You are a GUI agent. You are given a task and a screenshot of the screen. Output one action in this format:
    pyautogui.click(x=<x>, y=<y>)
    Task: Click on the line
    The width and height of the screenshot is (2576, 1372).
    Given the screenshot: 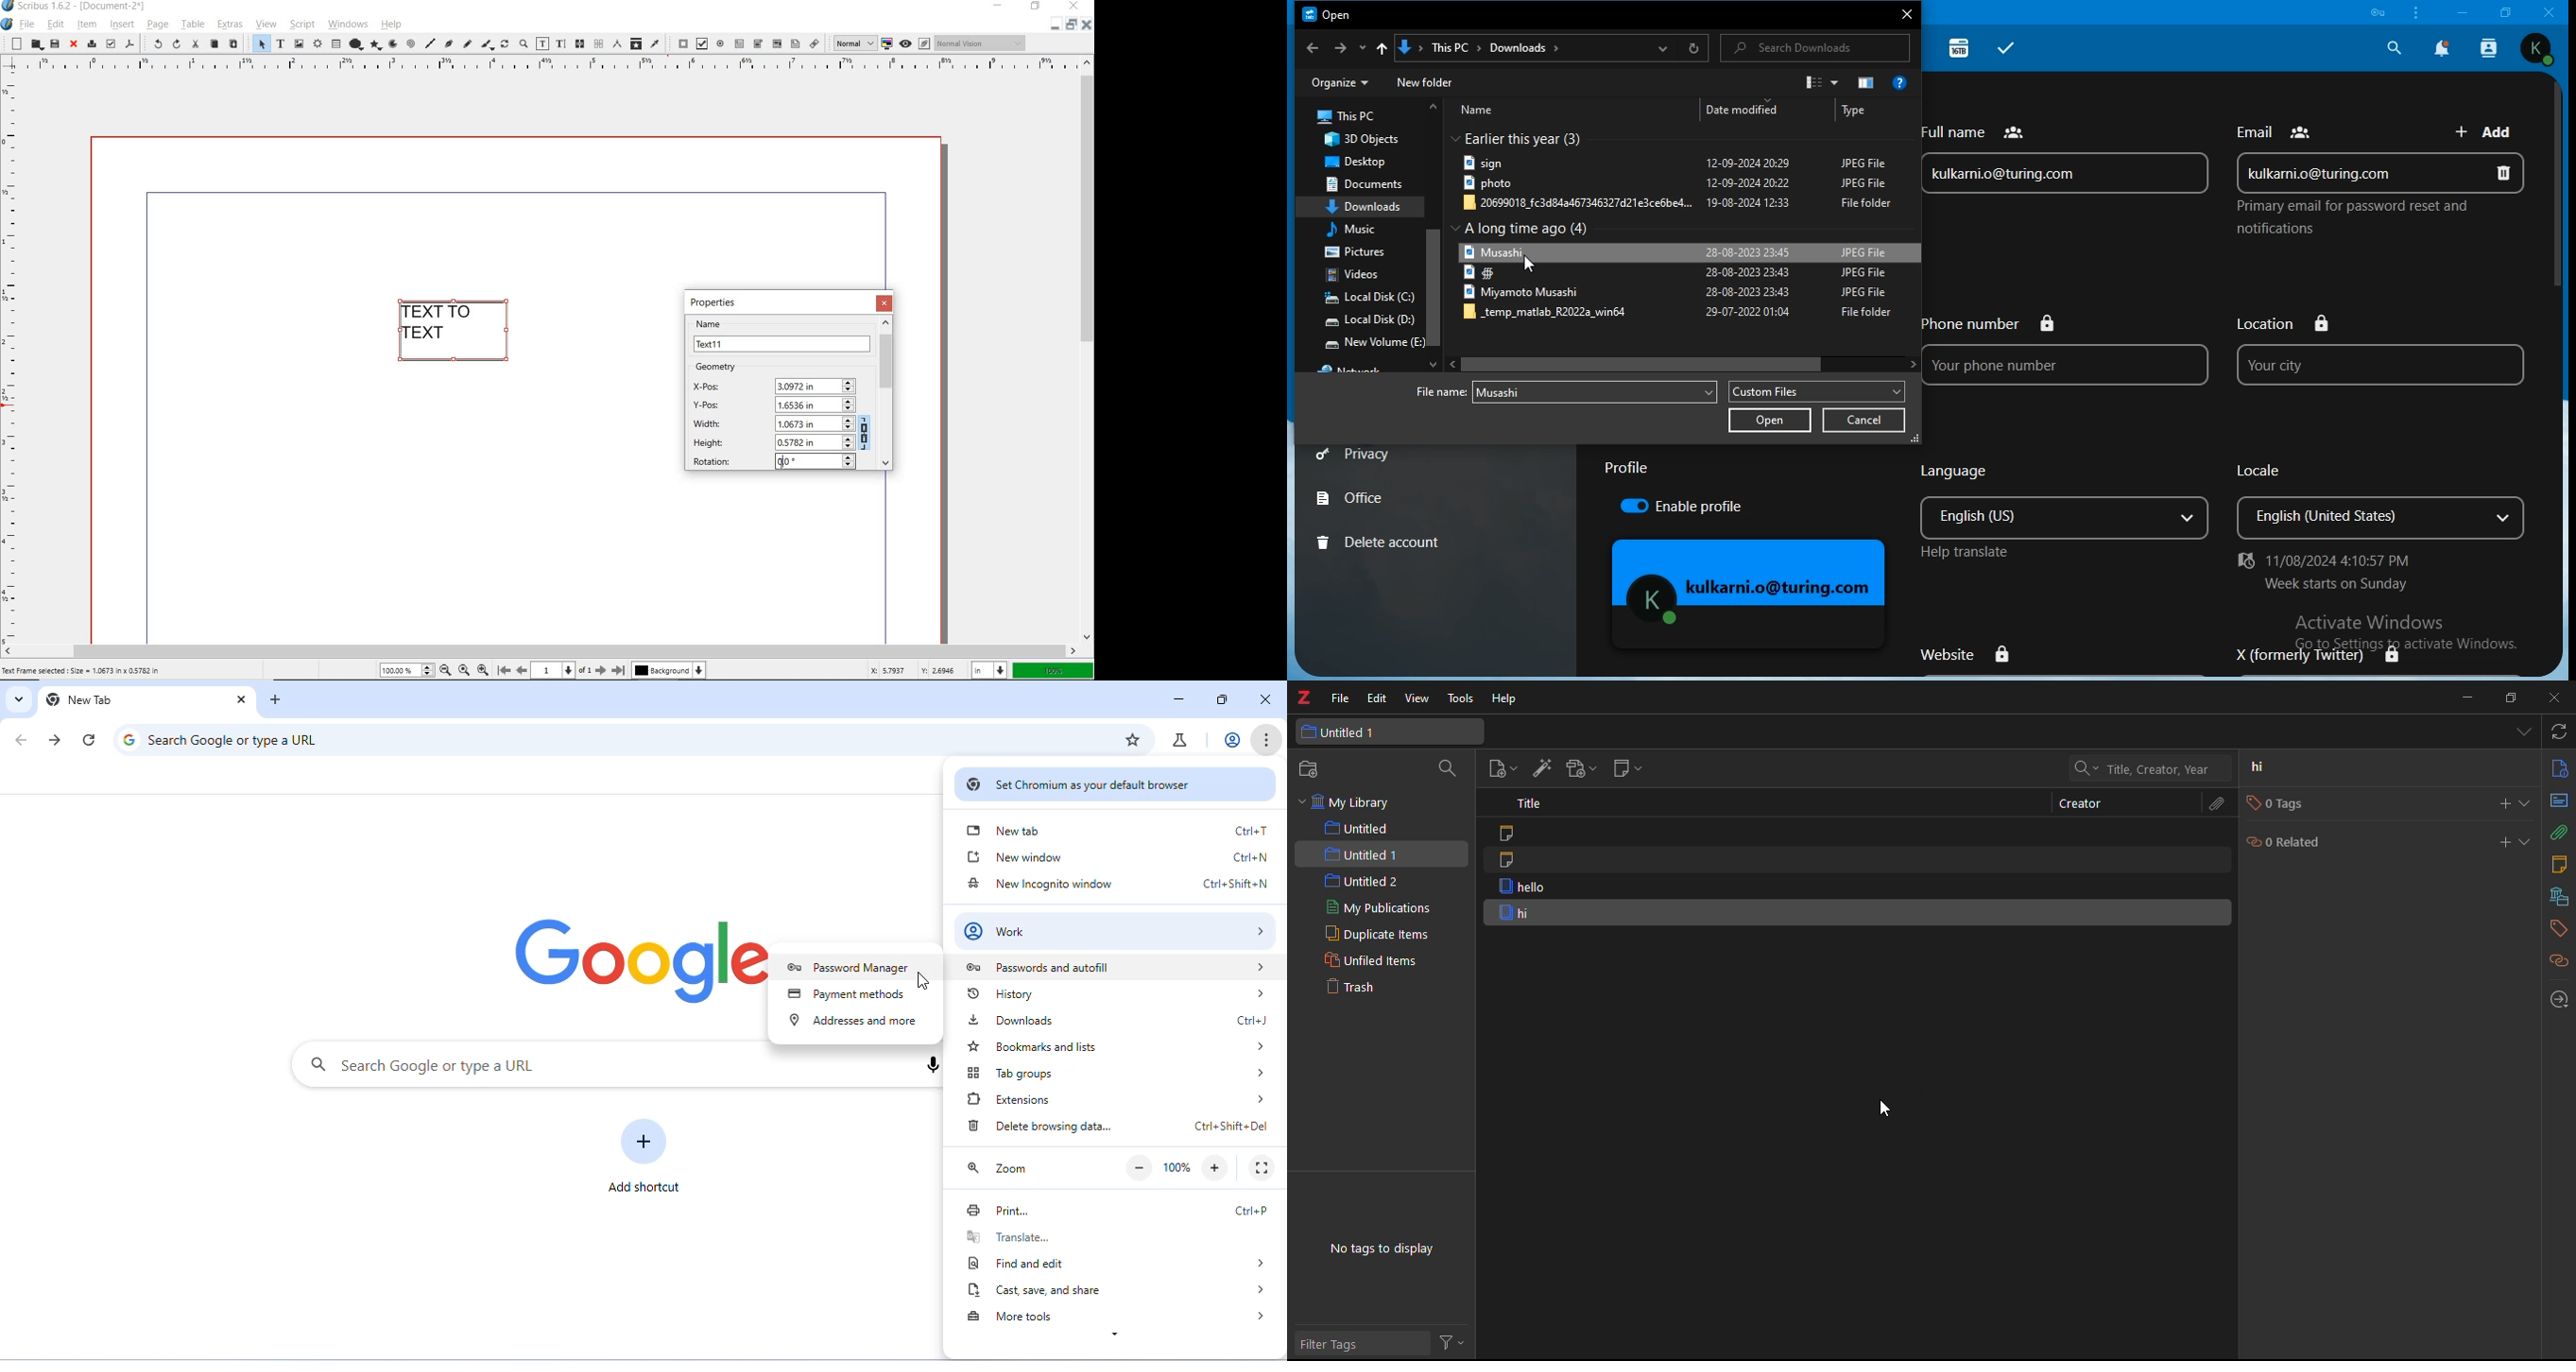 What is the action you would take?
    pyautogui.click(x=429, y=45)
    